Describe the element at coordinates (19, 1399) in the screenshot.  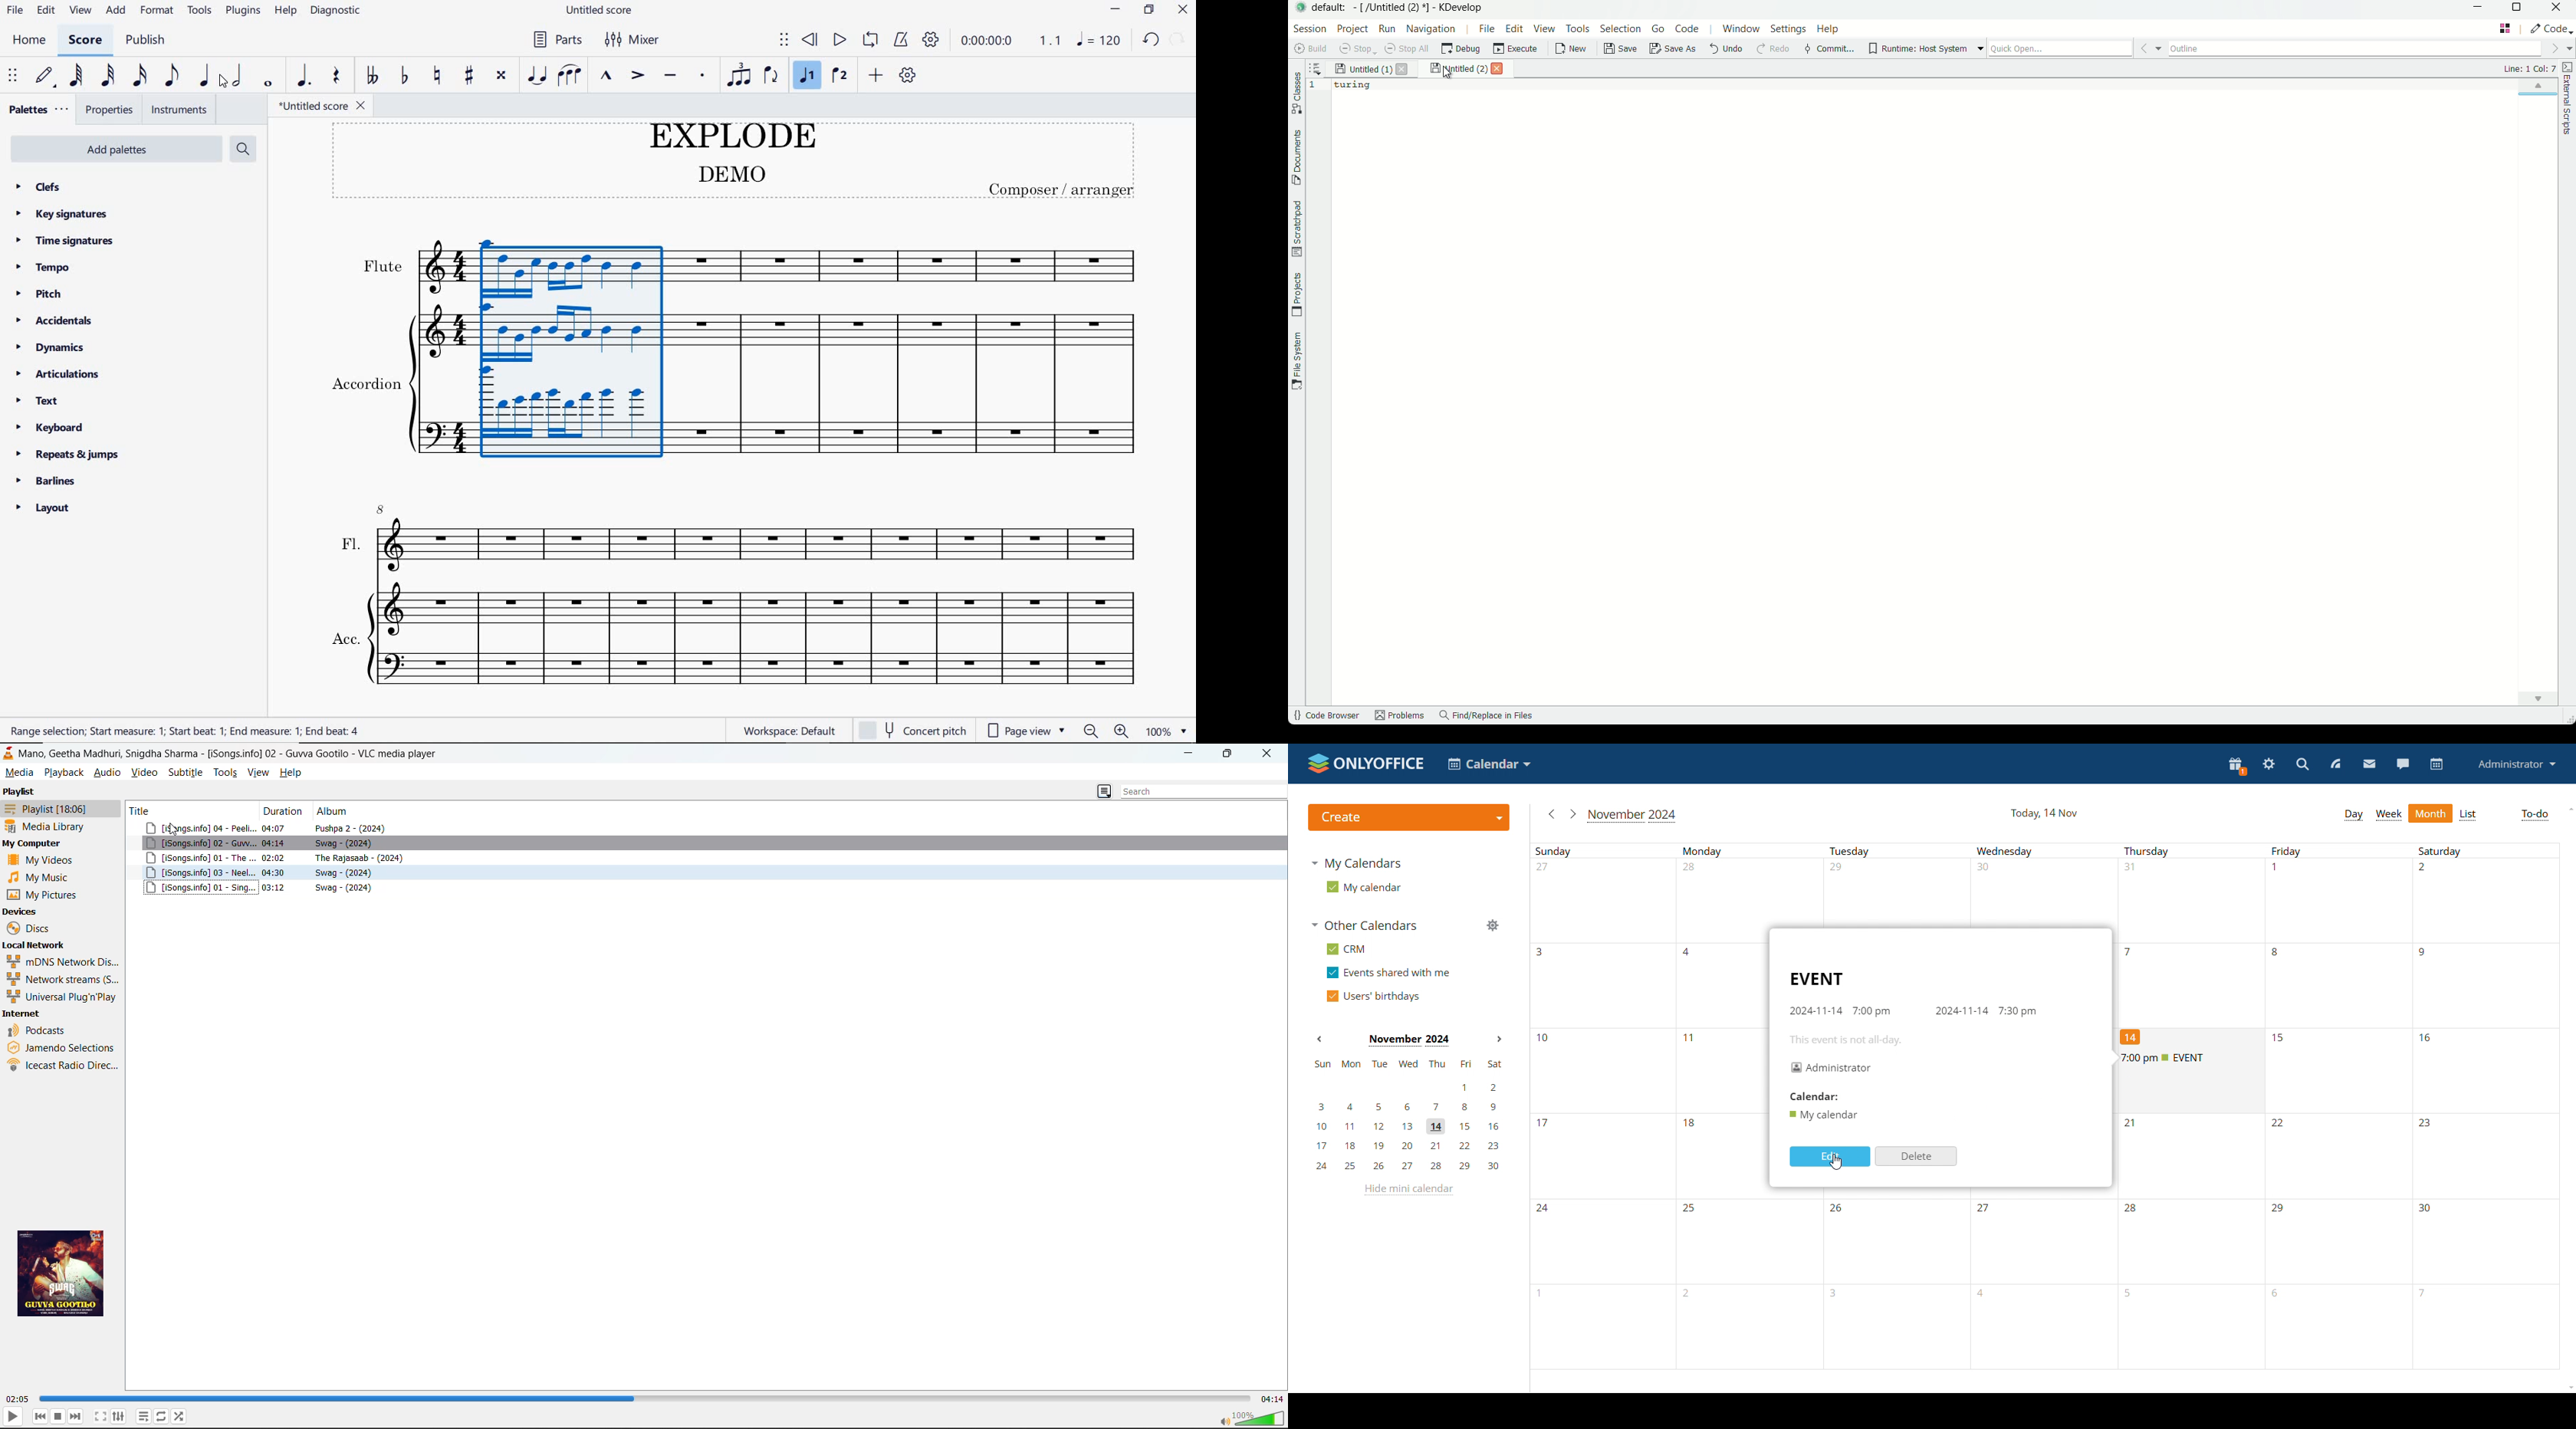
I see `run time` at that location.